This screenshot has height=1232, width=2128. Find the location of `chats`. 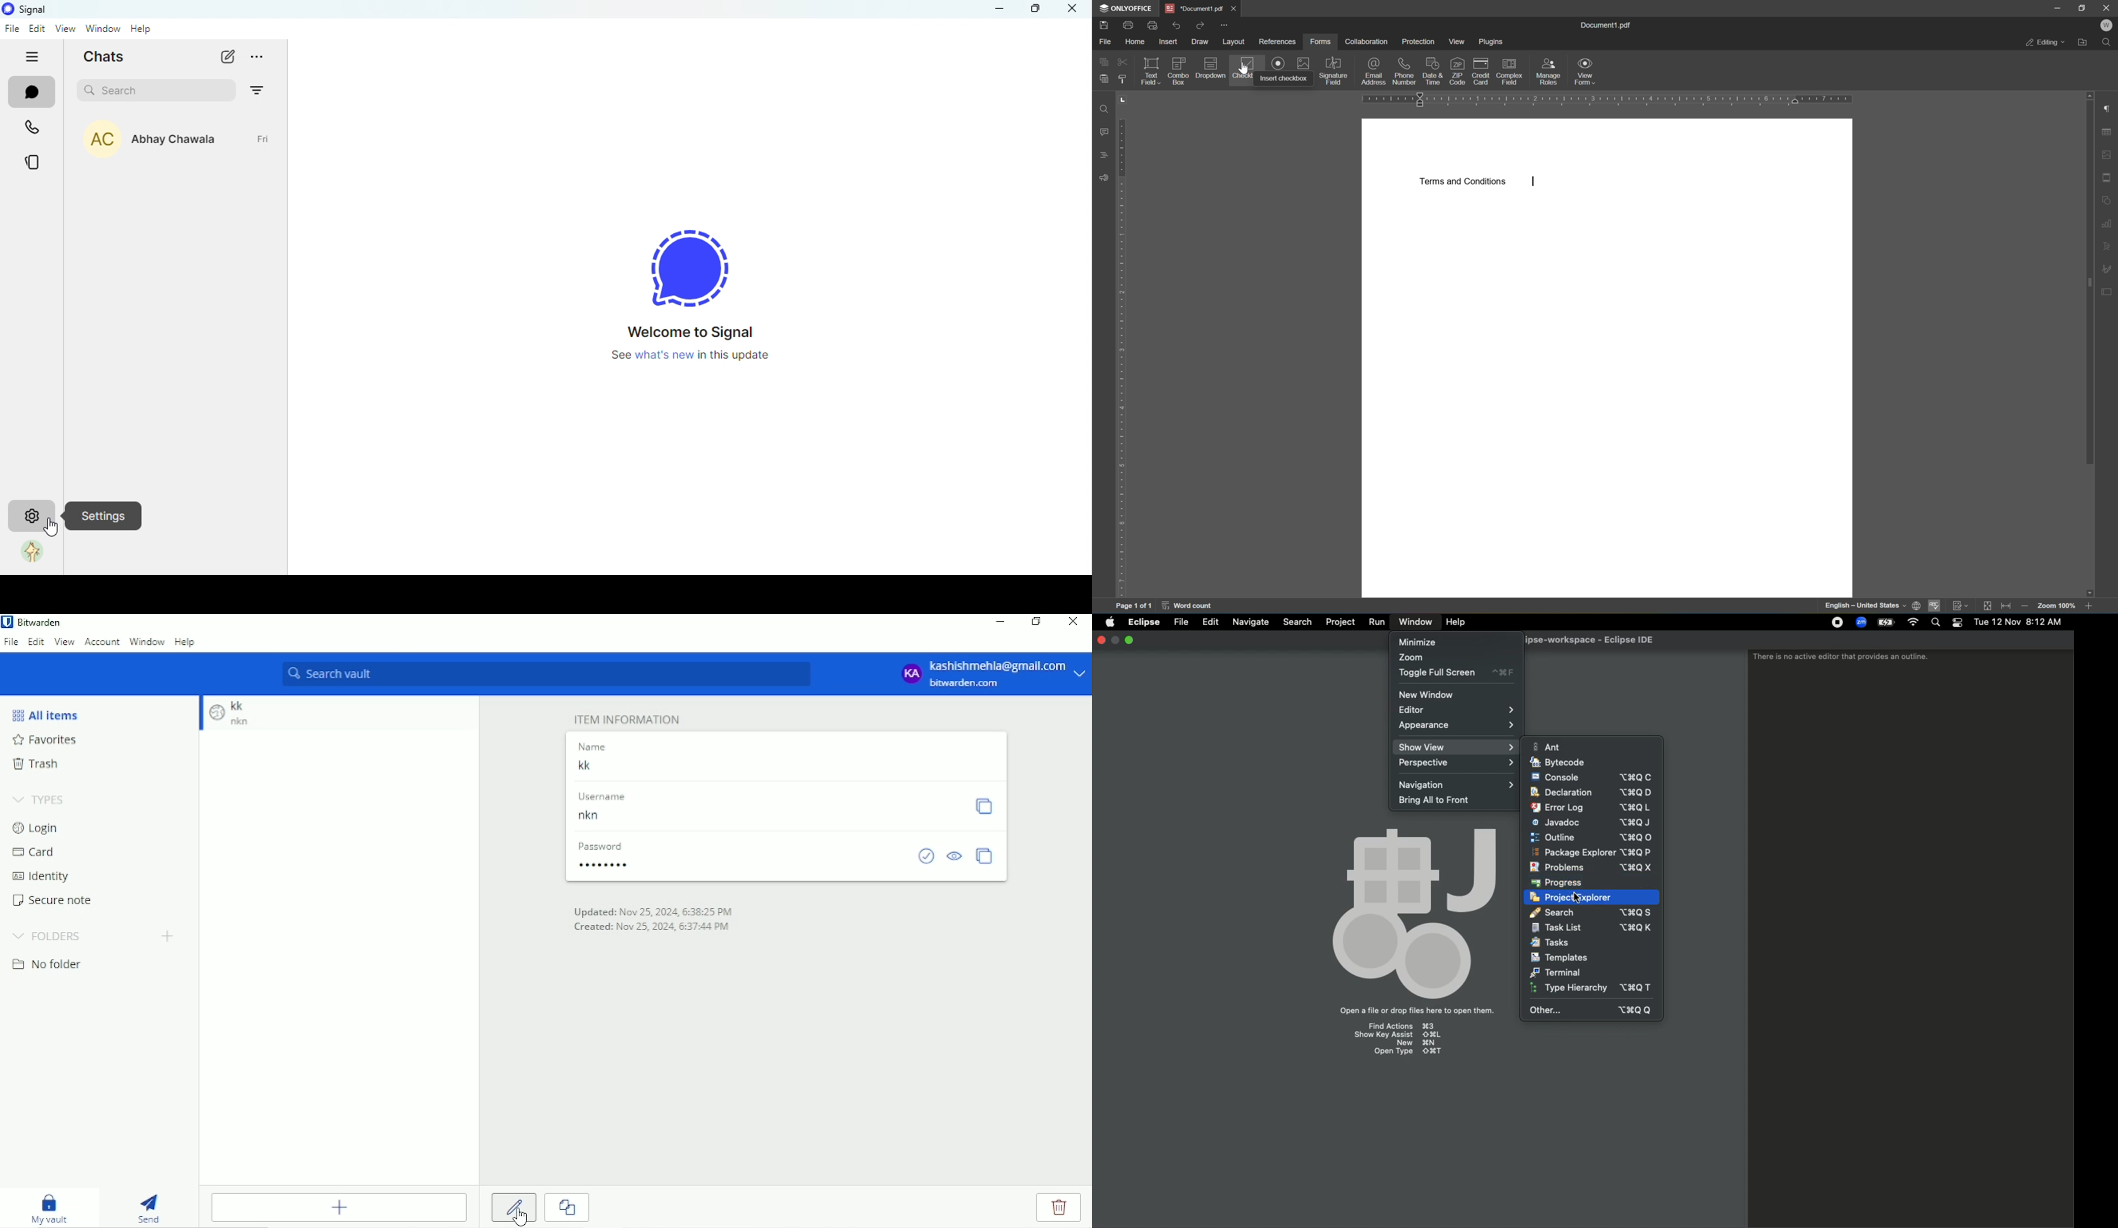

chats is located at coordinates (30, 93).